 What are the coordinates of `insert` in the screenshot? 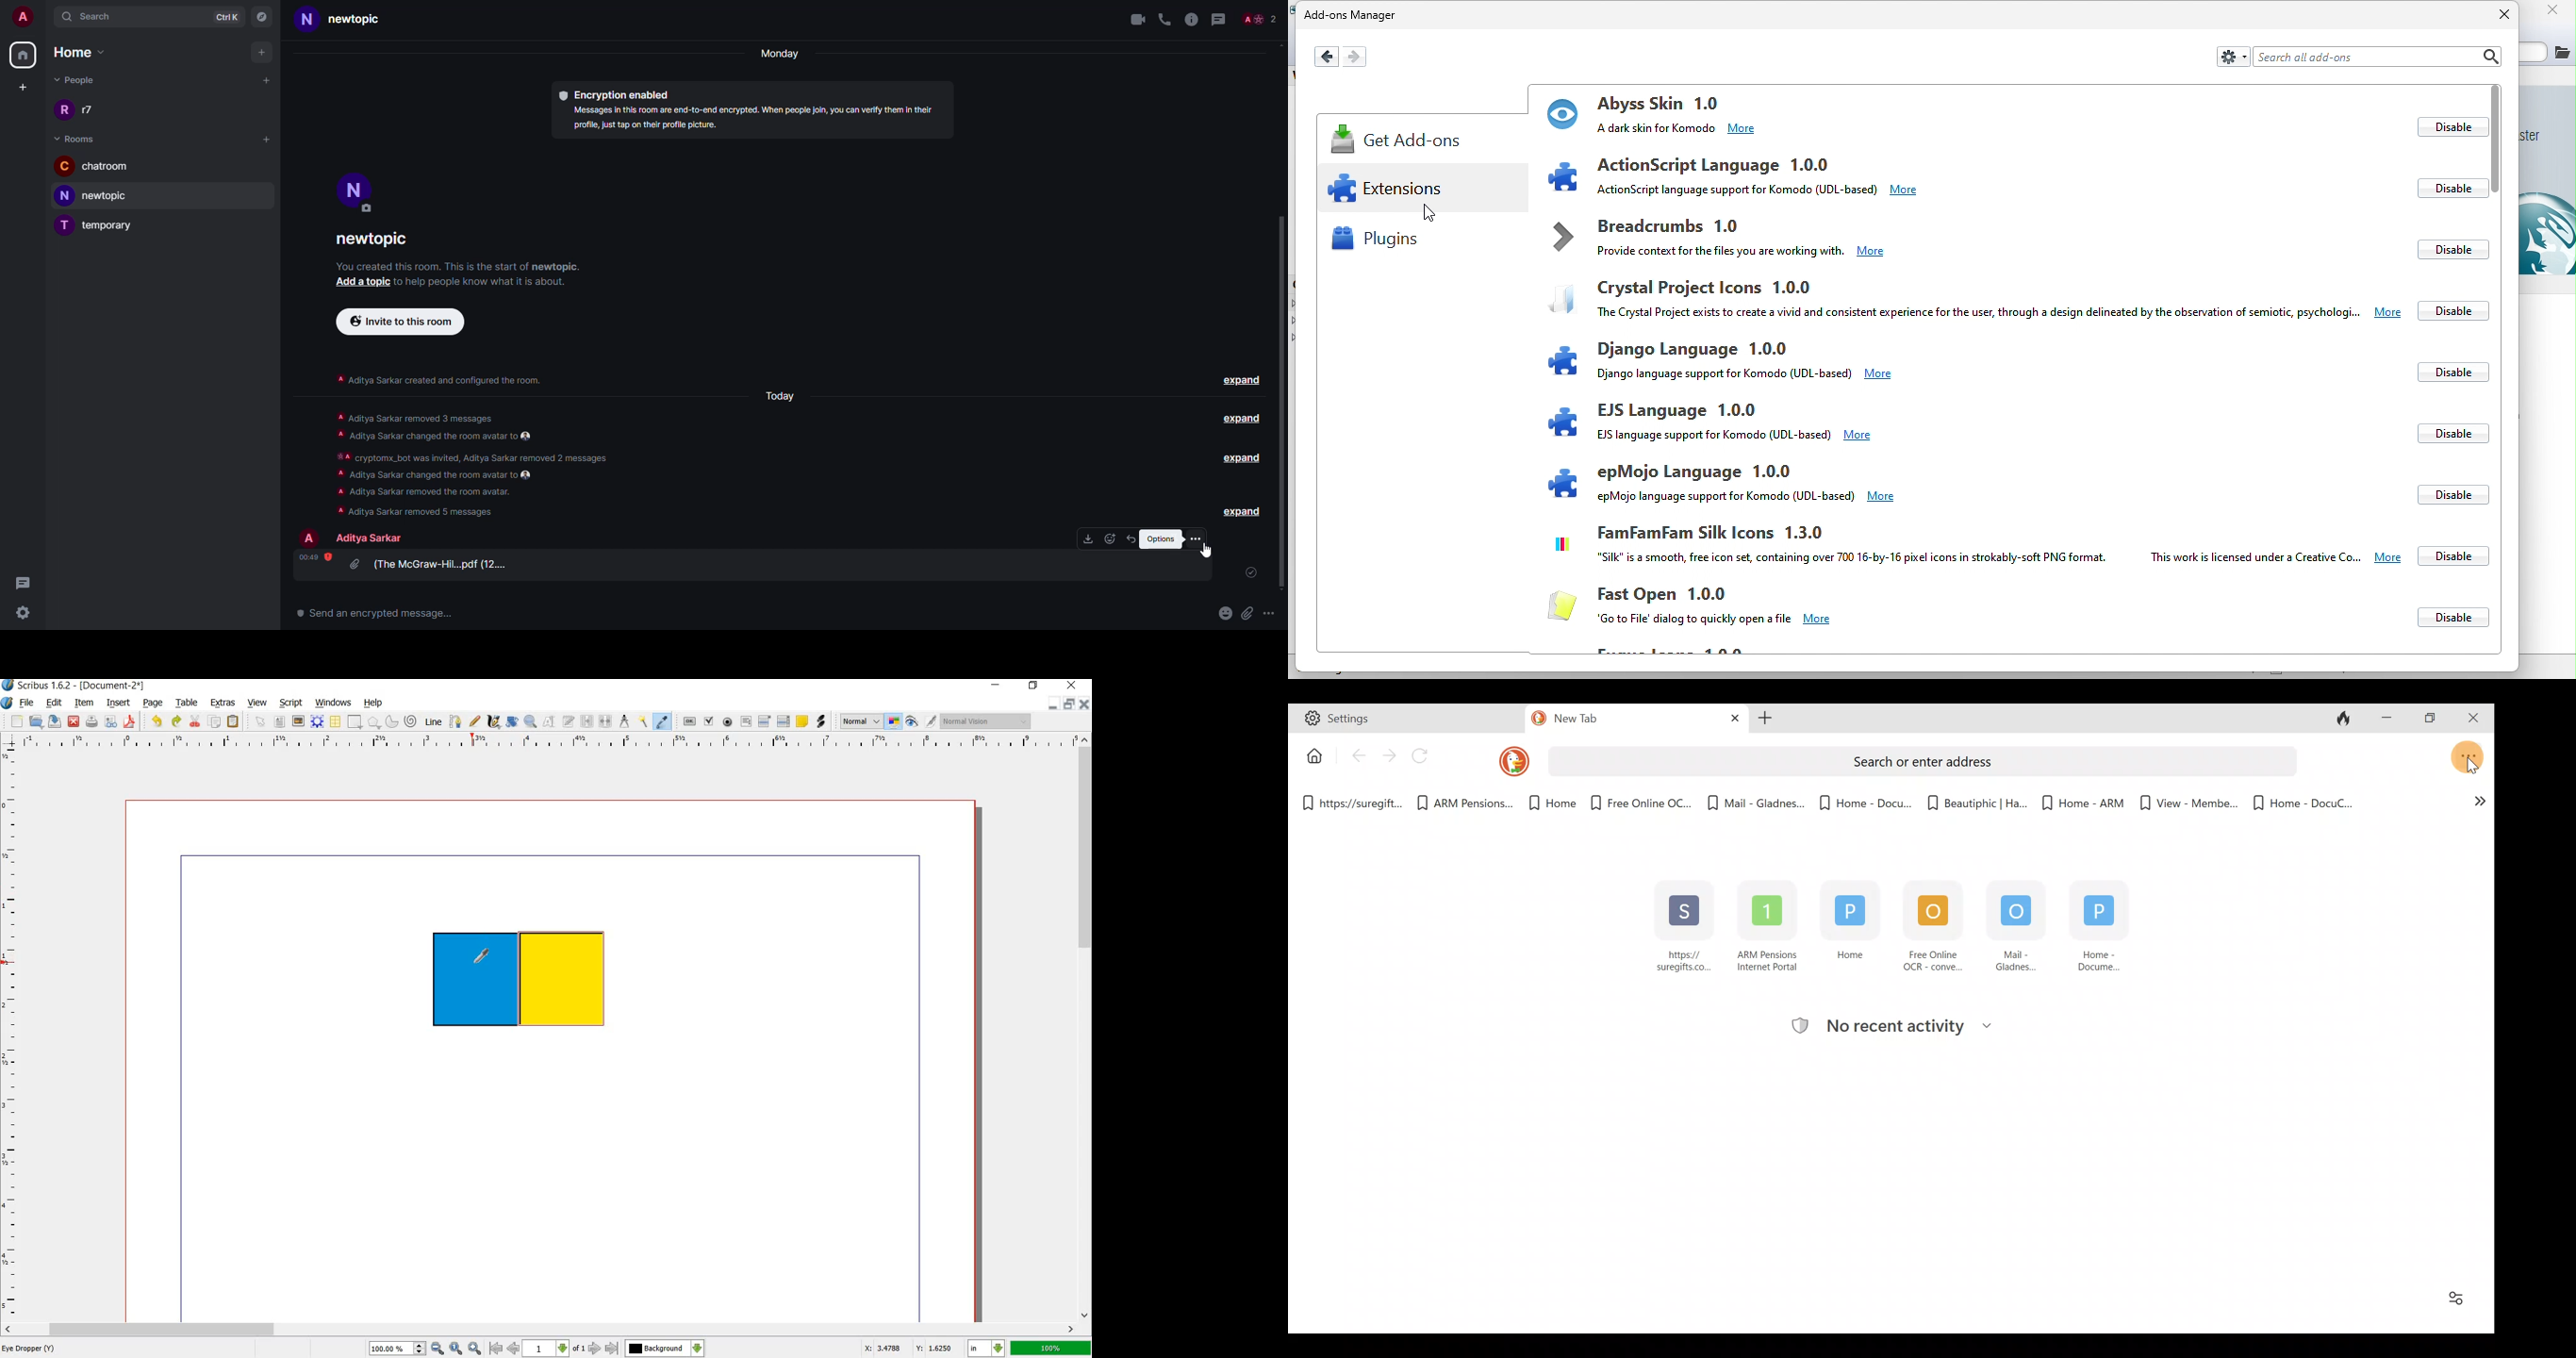 It's located at (119, 703).